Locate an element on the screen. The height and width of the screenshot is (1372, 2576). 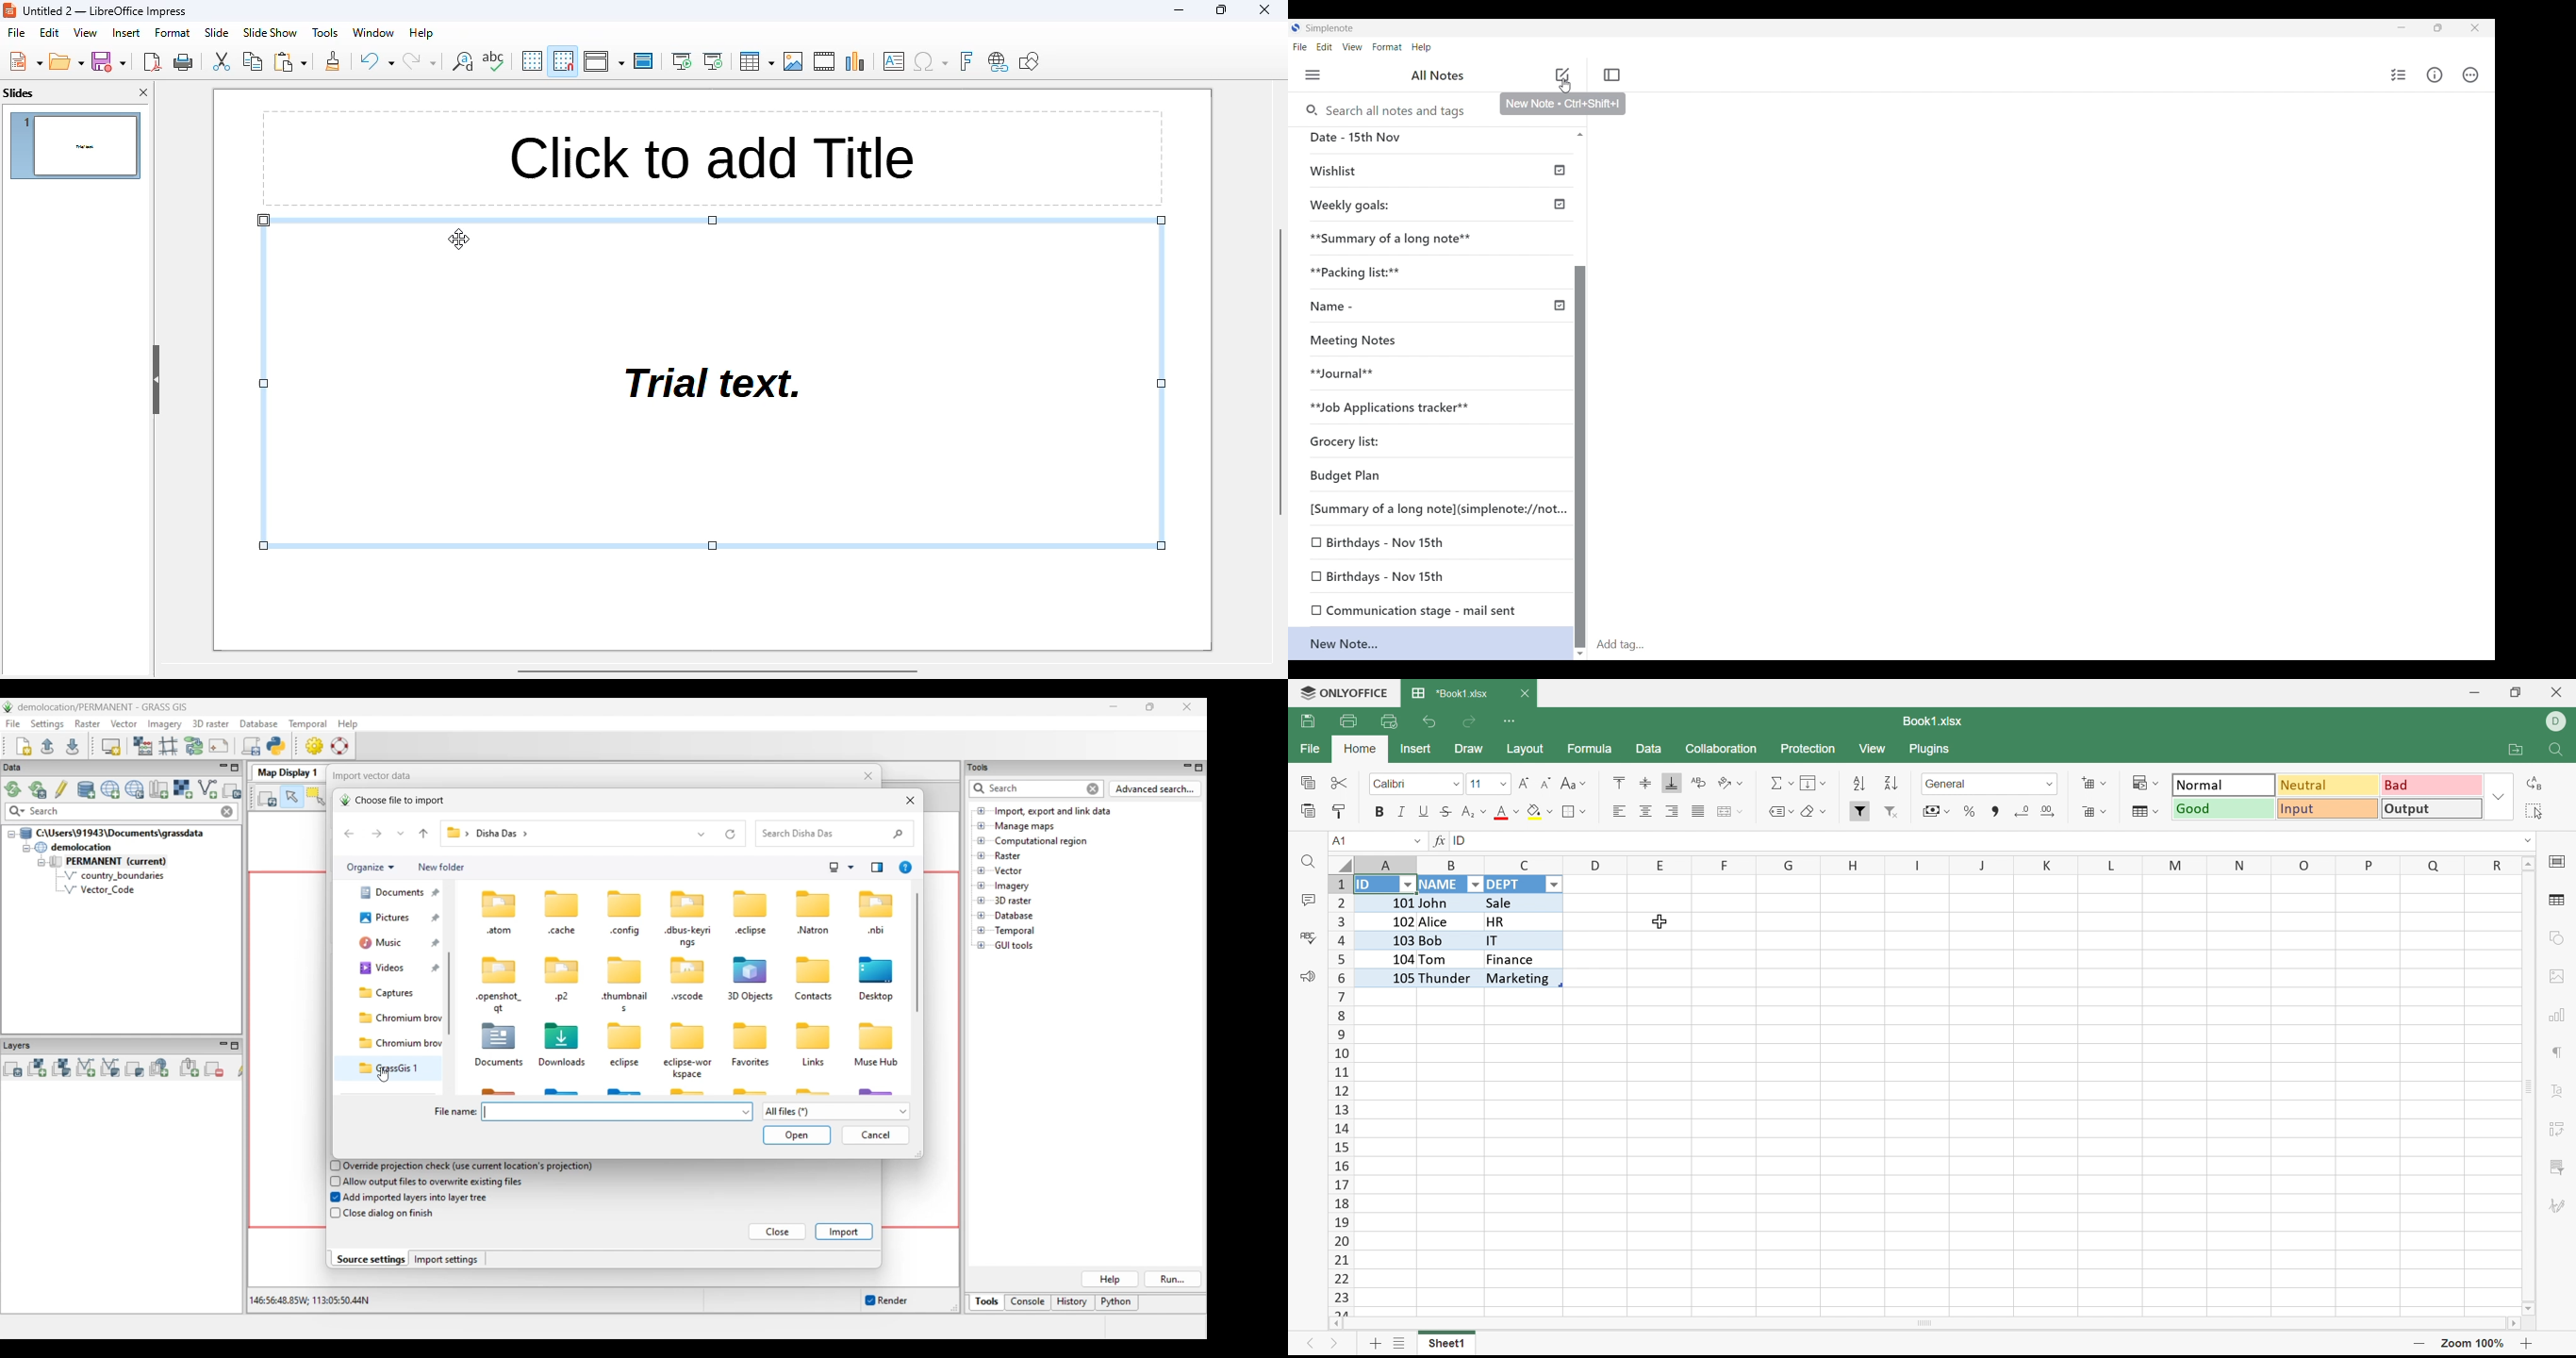
Find is located at coordinates (1307, 864).